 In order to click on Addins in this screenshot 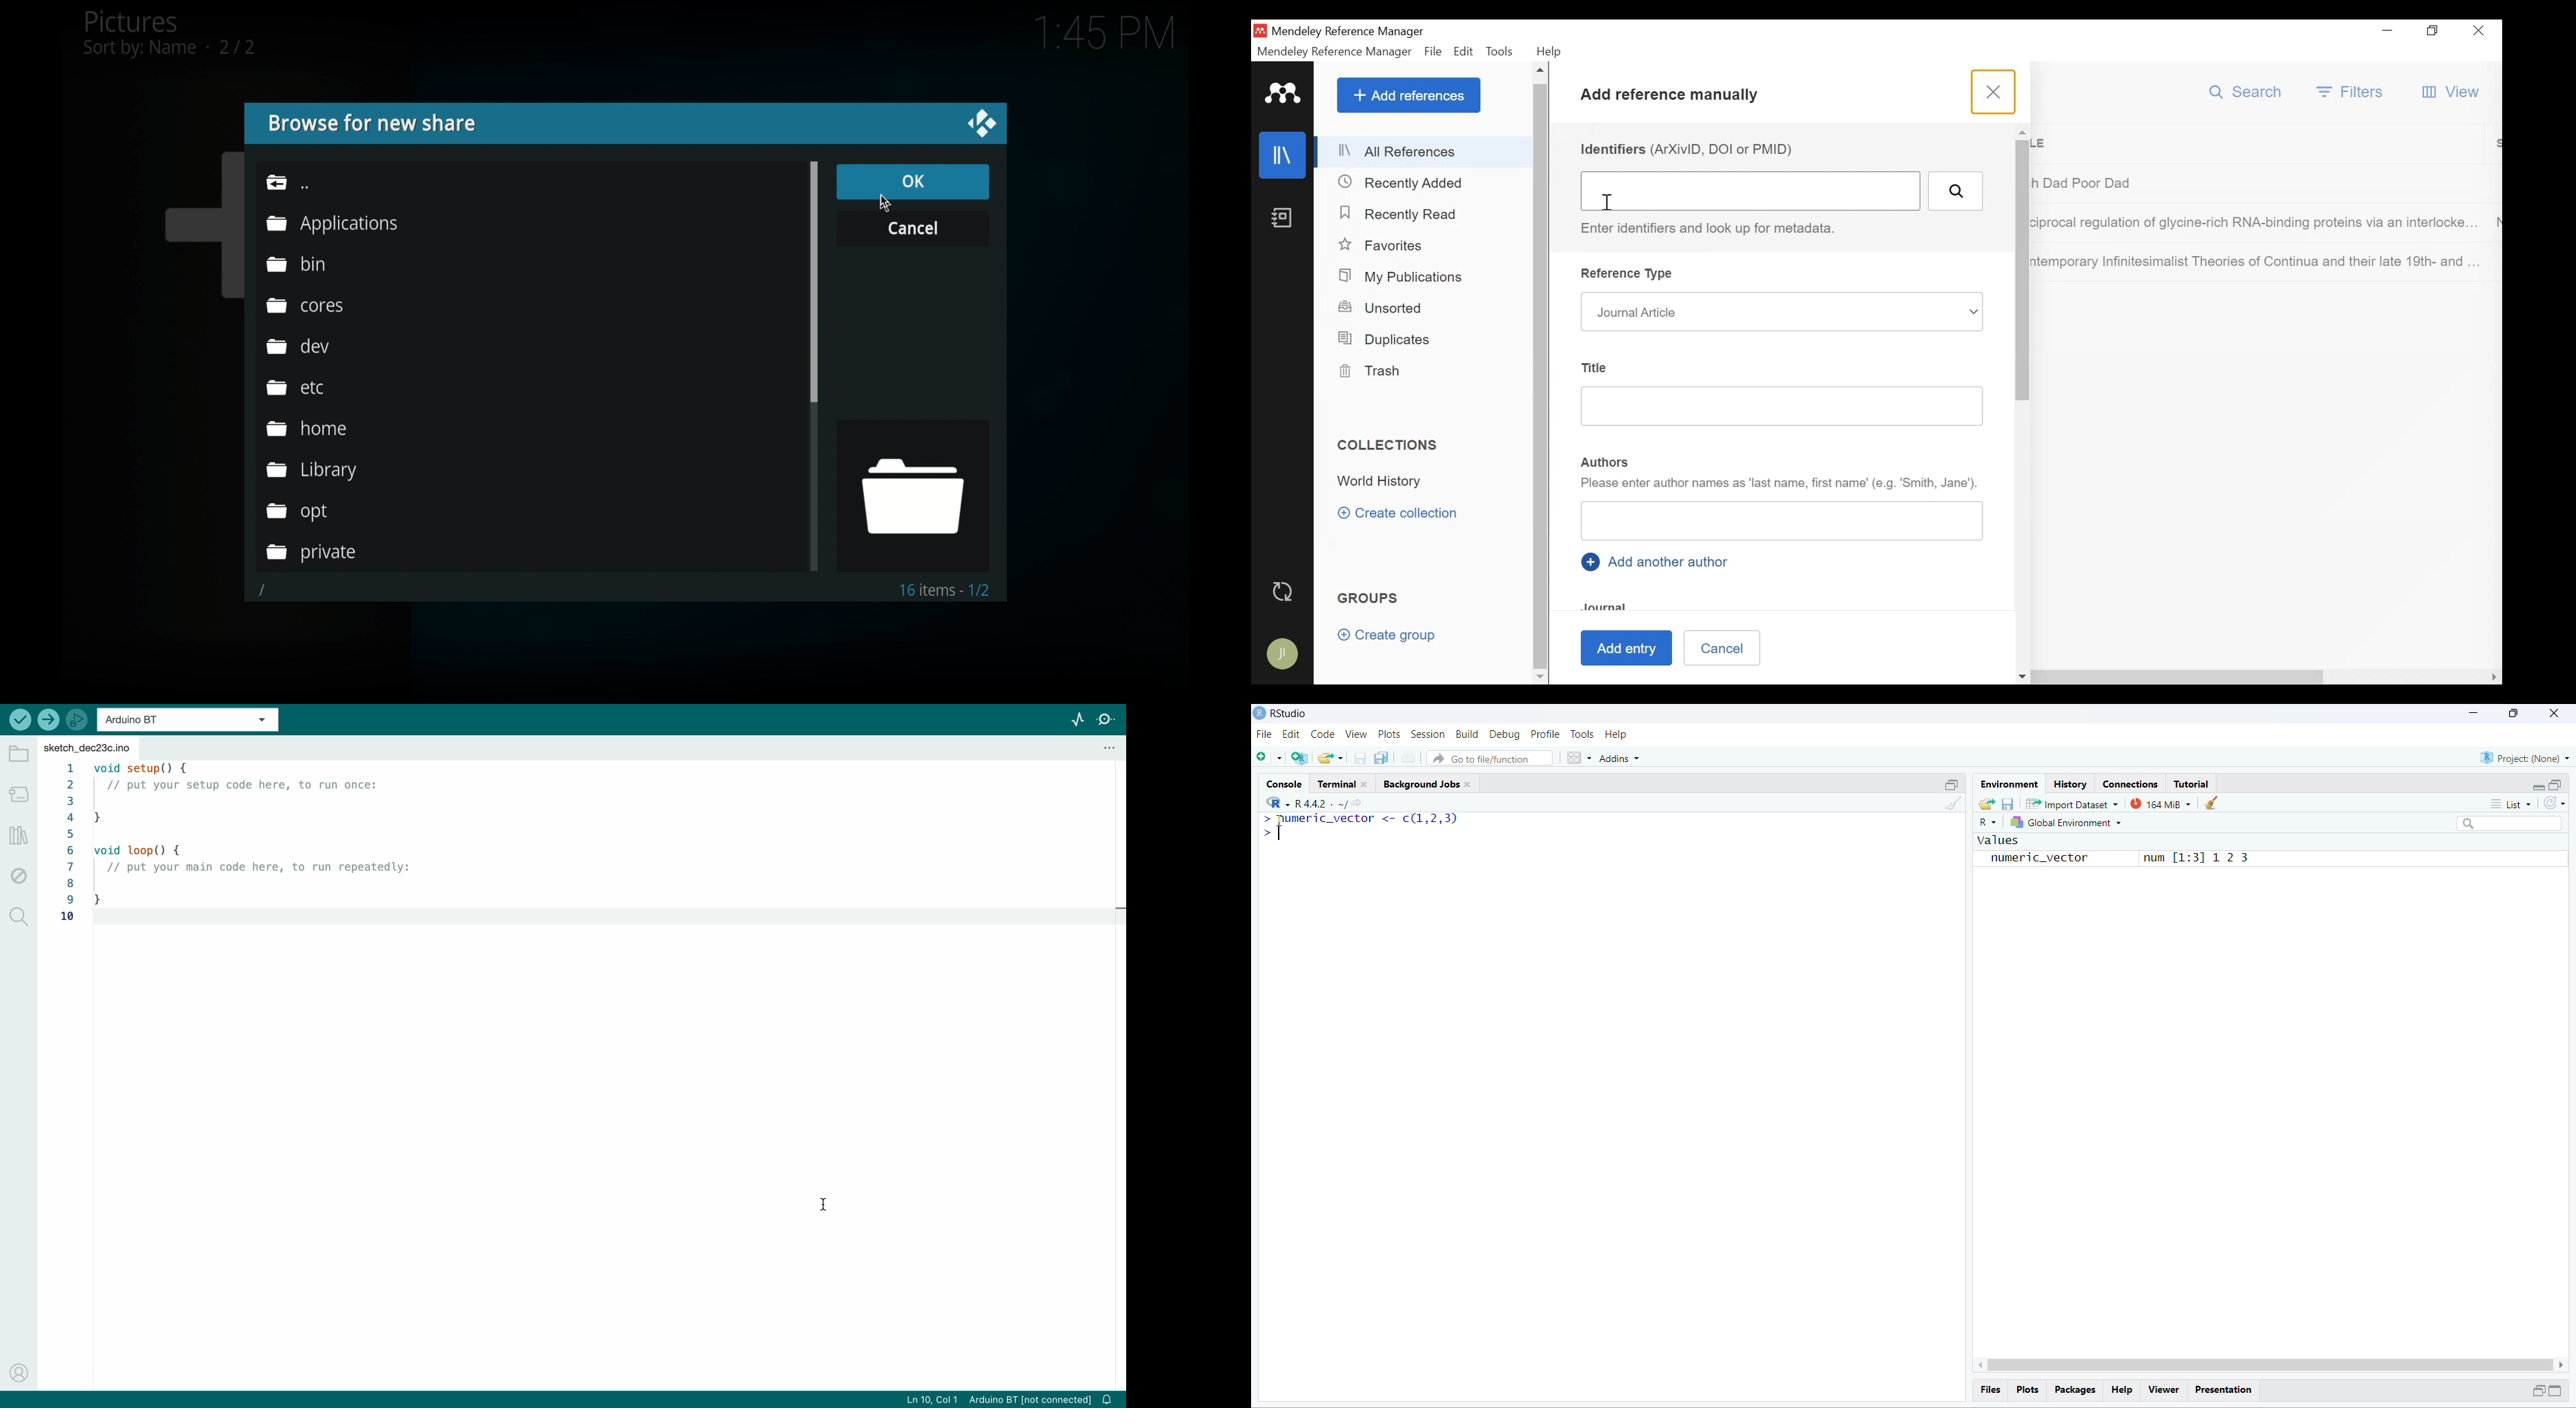, I will do `click(1620, 759)`.